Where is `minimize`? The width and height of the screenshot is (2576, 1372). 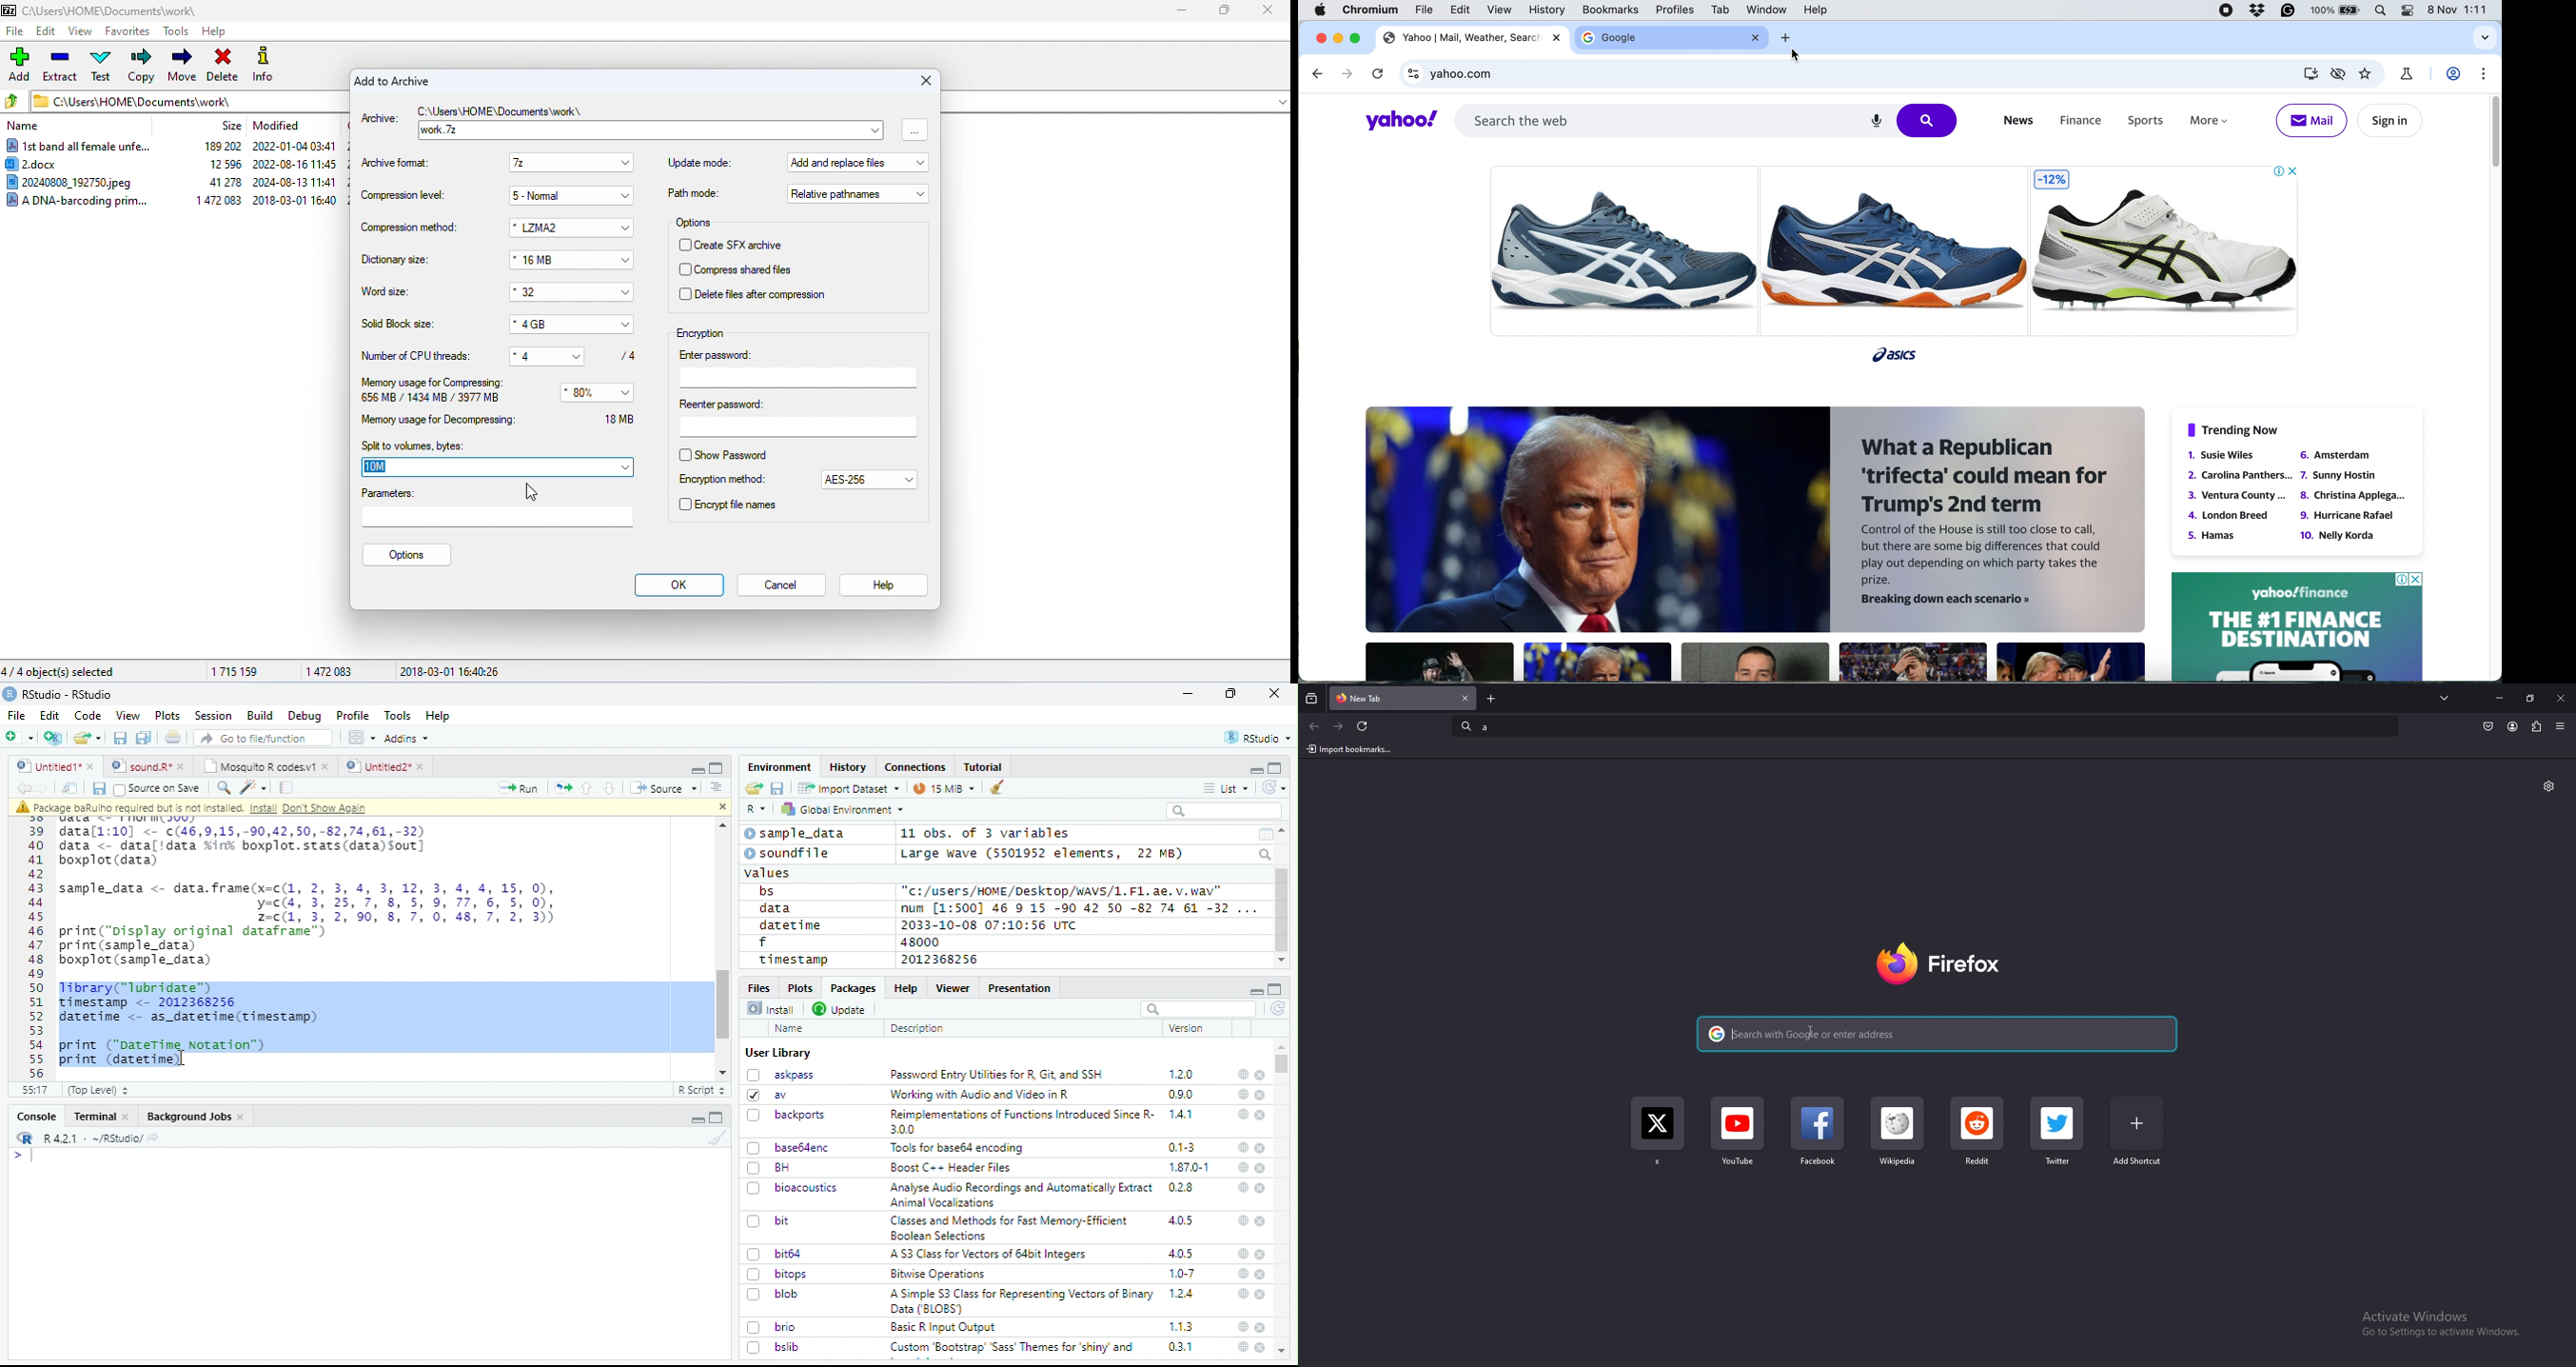 minimize is located at coordinates (1255, 990).